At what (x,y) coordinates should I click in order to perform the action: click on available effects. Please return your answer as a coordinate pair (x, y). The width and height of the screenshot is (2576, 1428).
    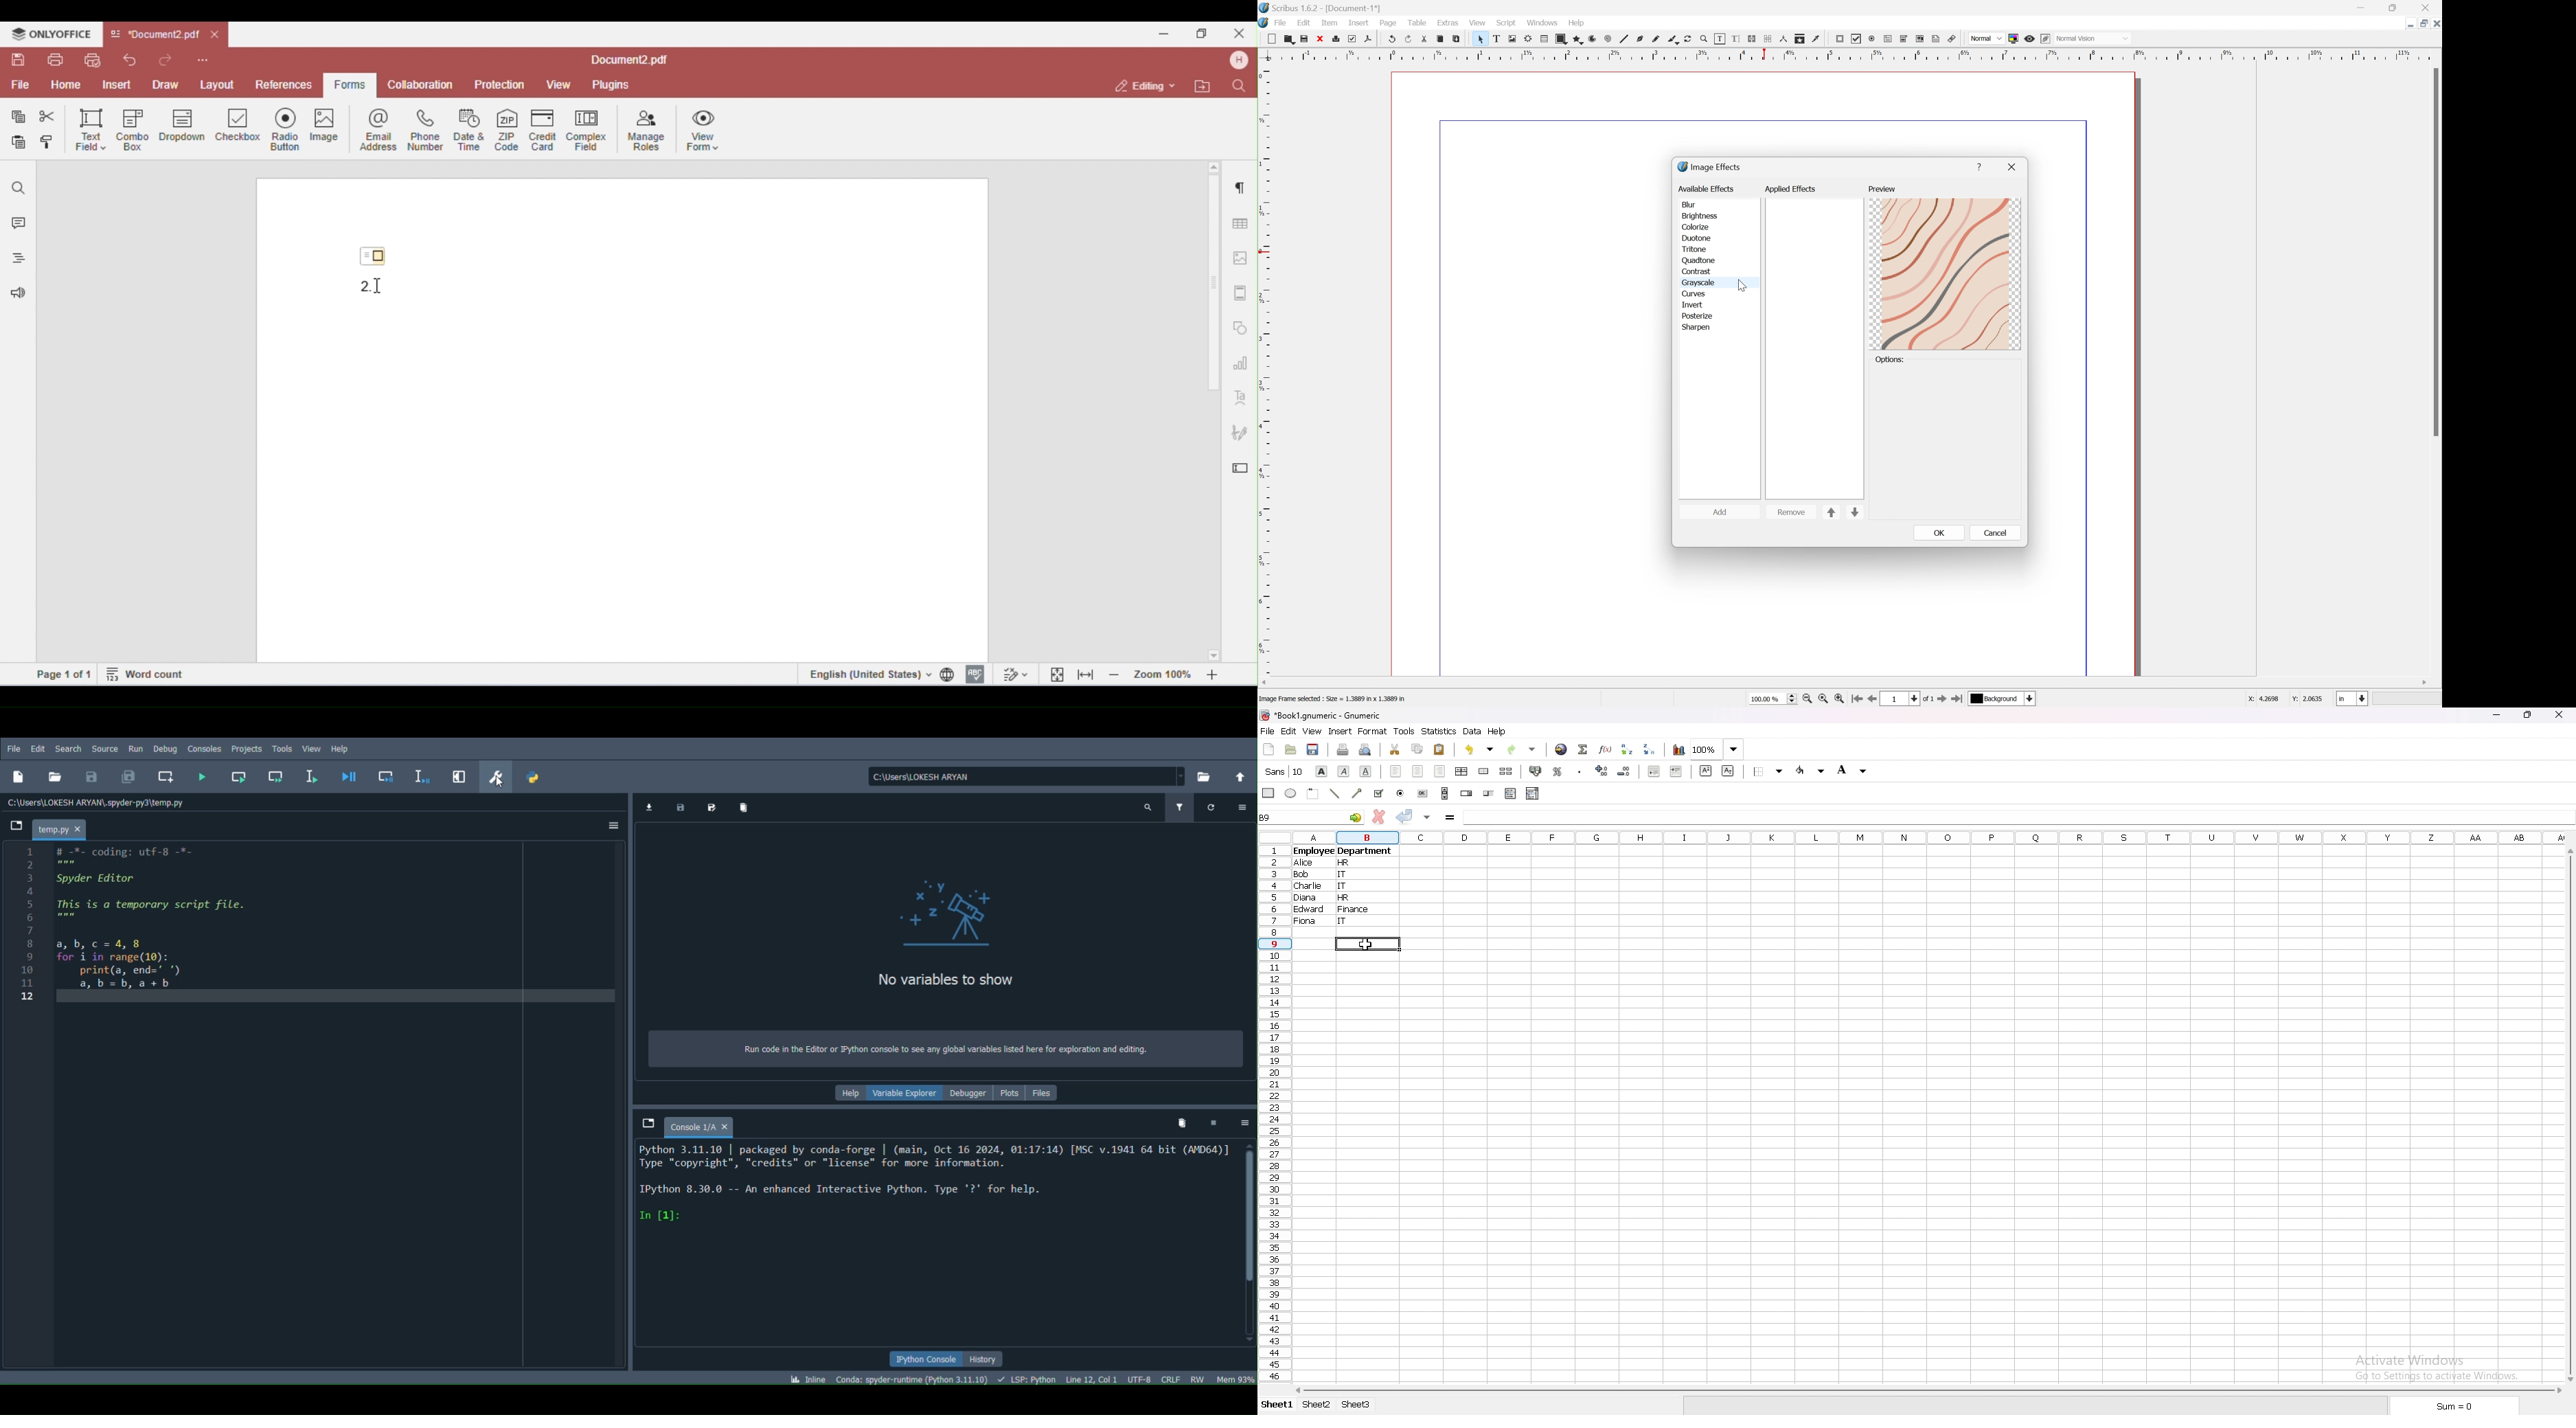
    Looking at the image, I should click on (1707, 188).